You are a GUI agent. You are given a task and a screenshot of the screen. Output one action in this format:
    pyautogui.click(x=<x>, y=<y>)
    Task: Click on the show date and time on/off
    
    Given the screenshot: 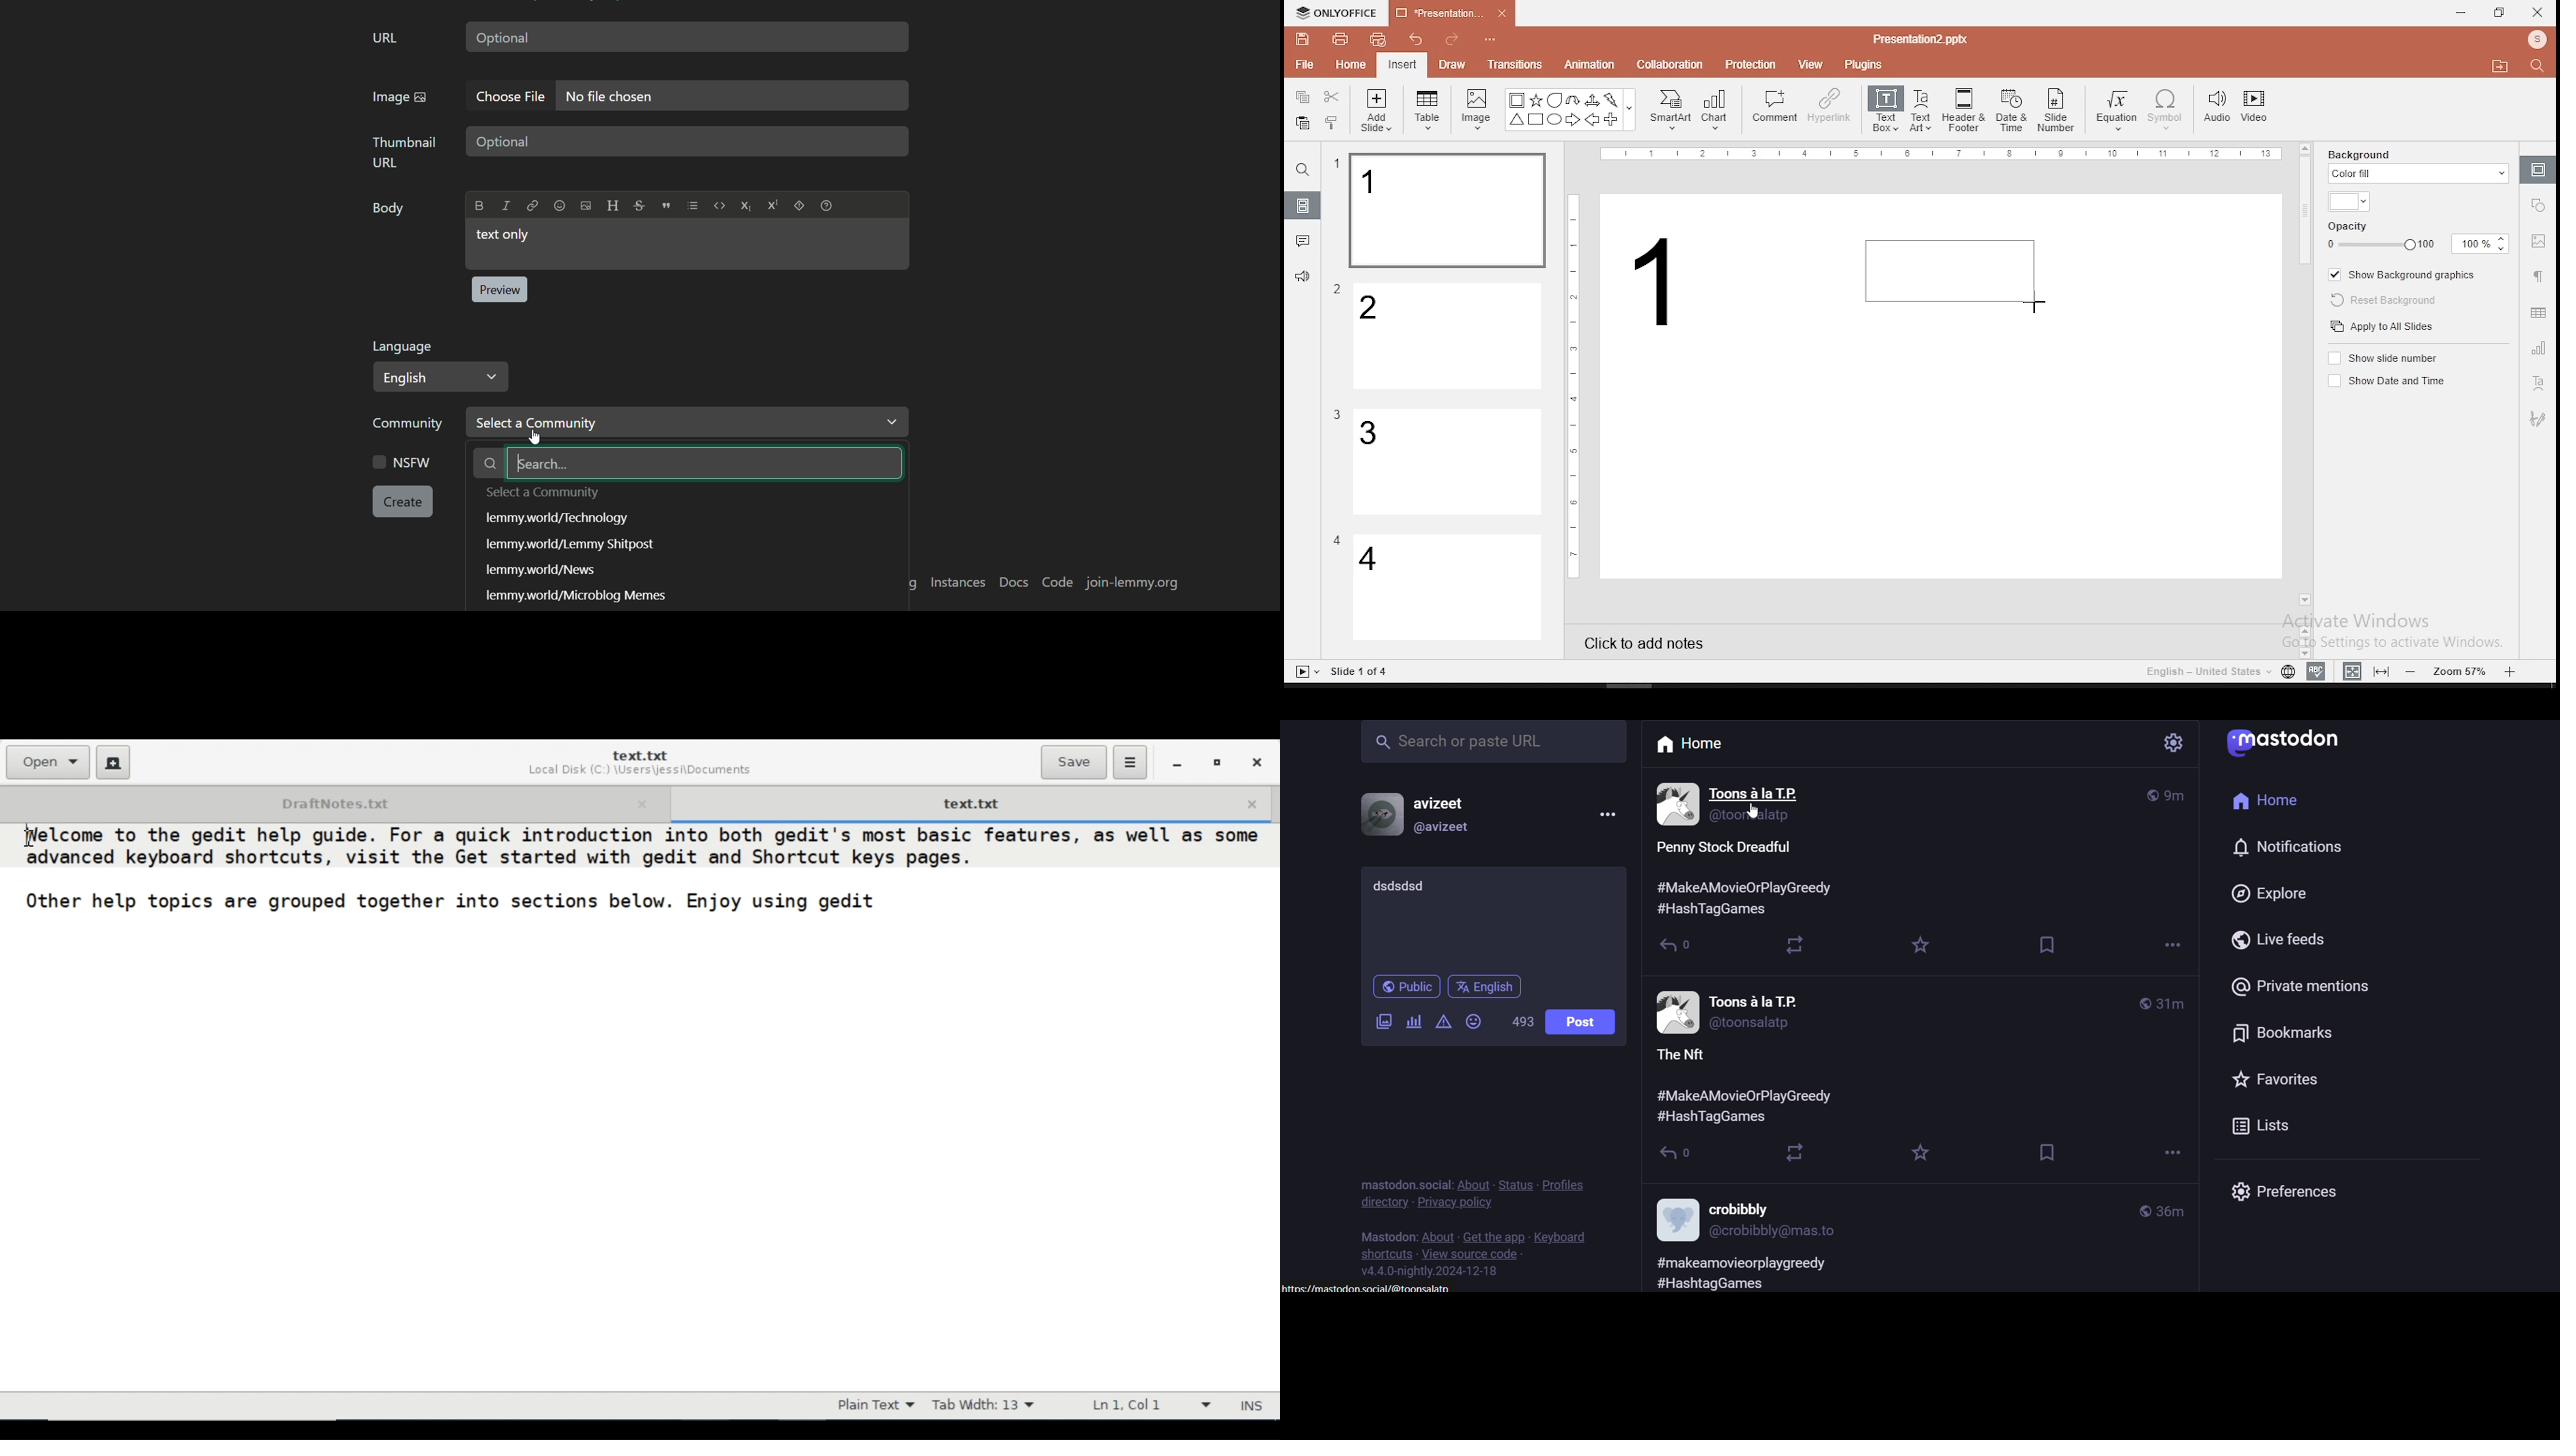 What is the action you would take?
    pyautogui.click(x=2385, y=380)
    